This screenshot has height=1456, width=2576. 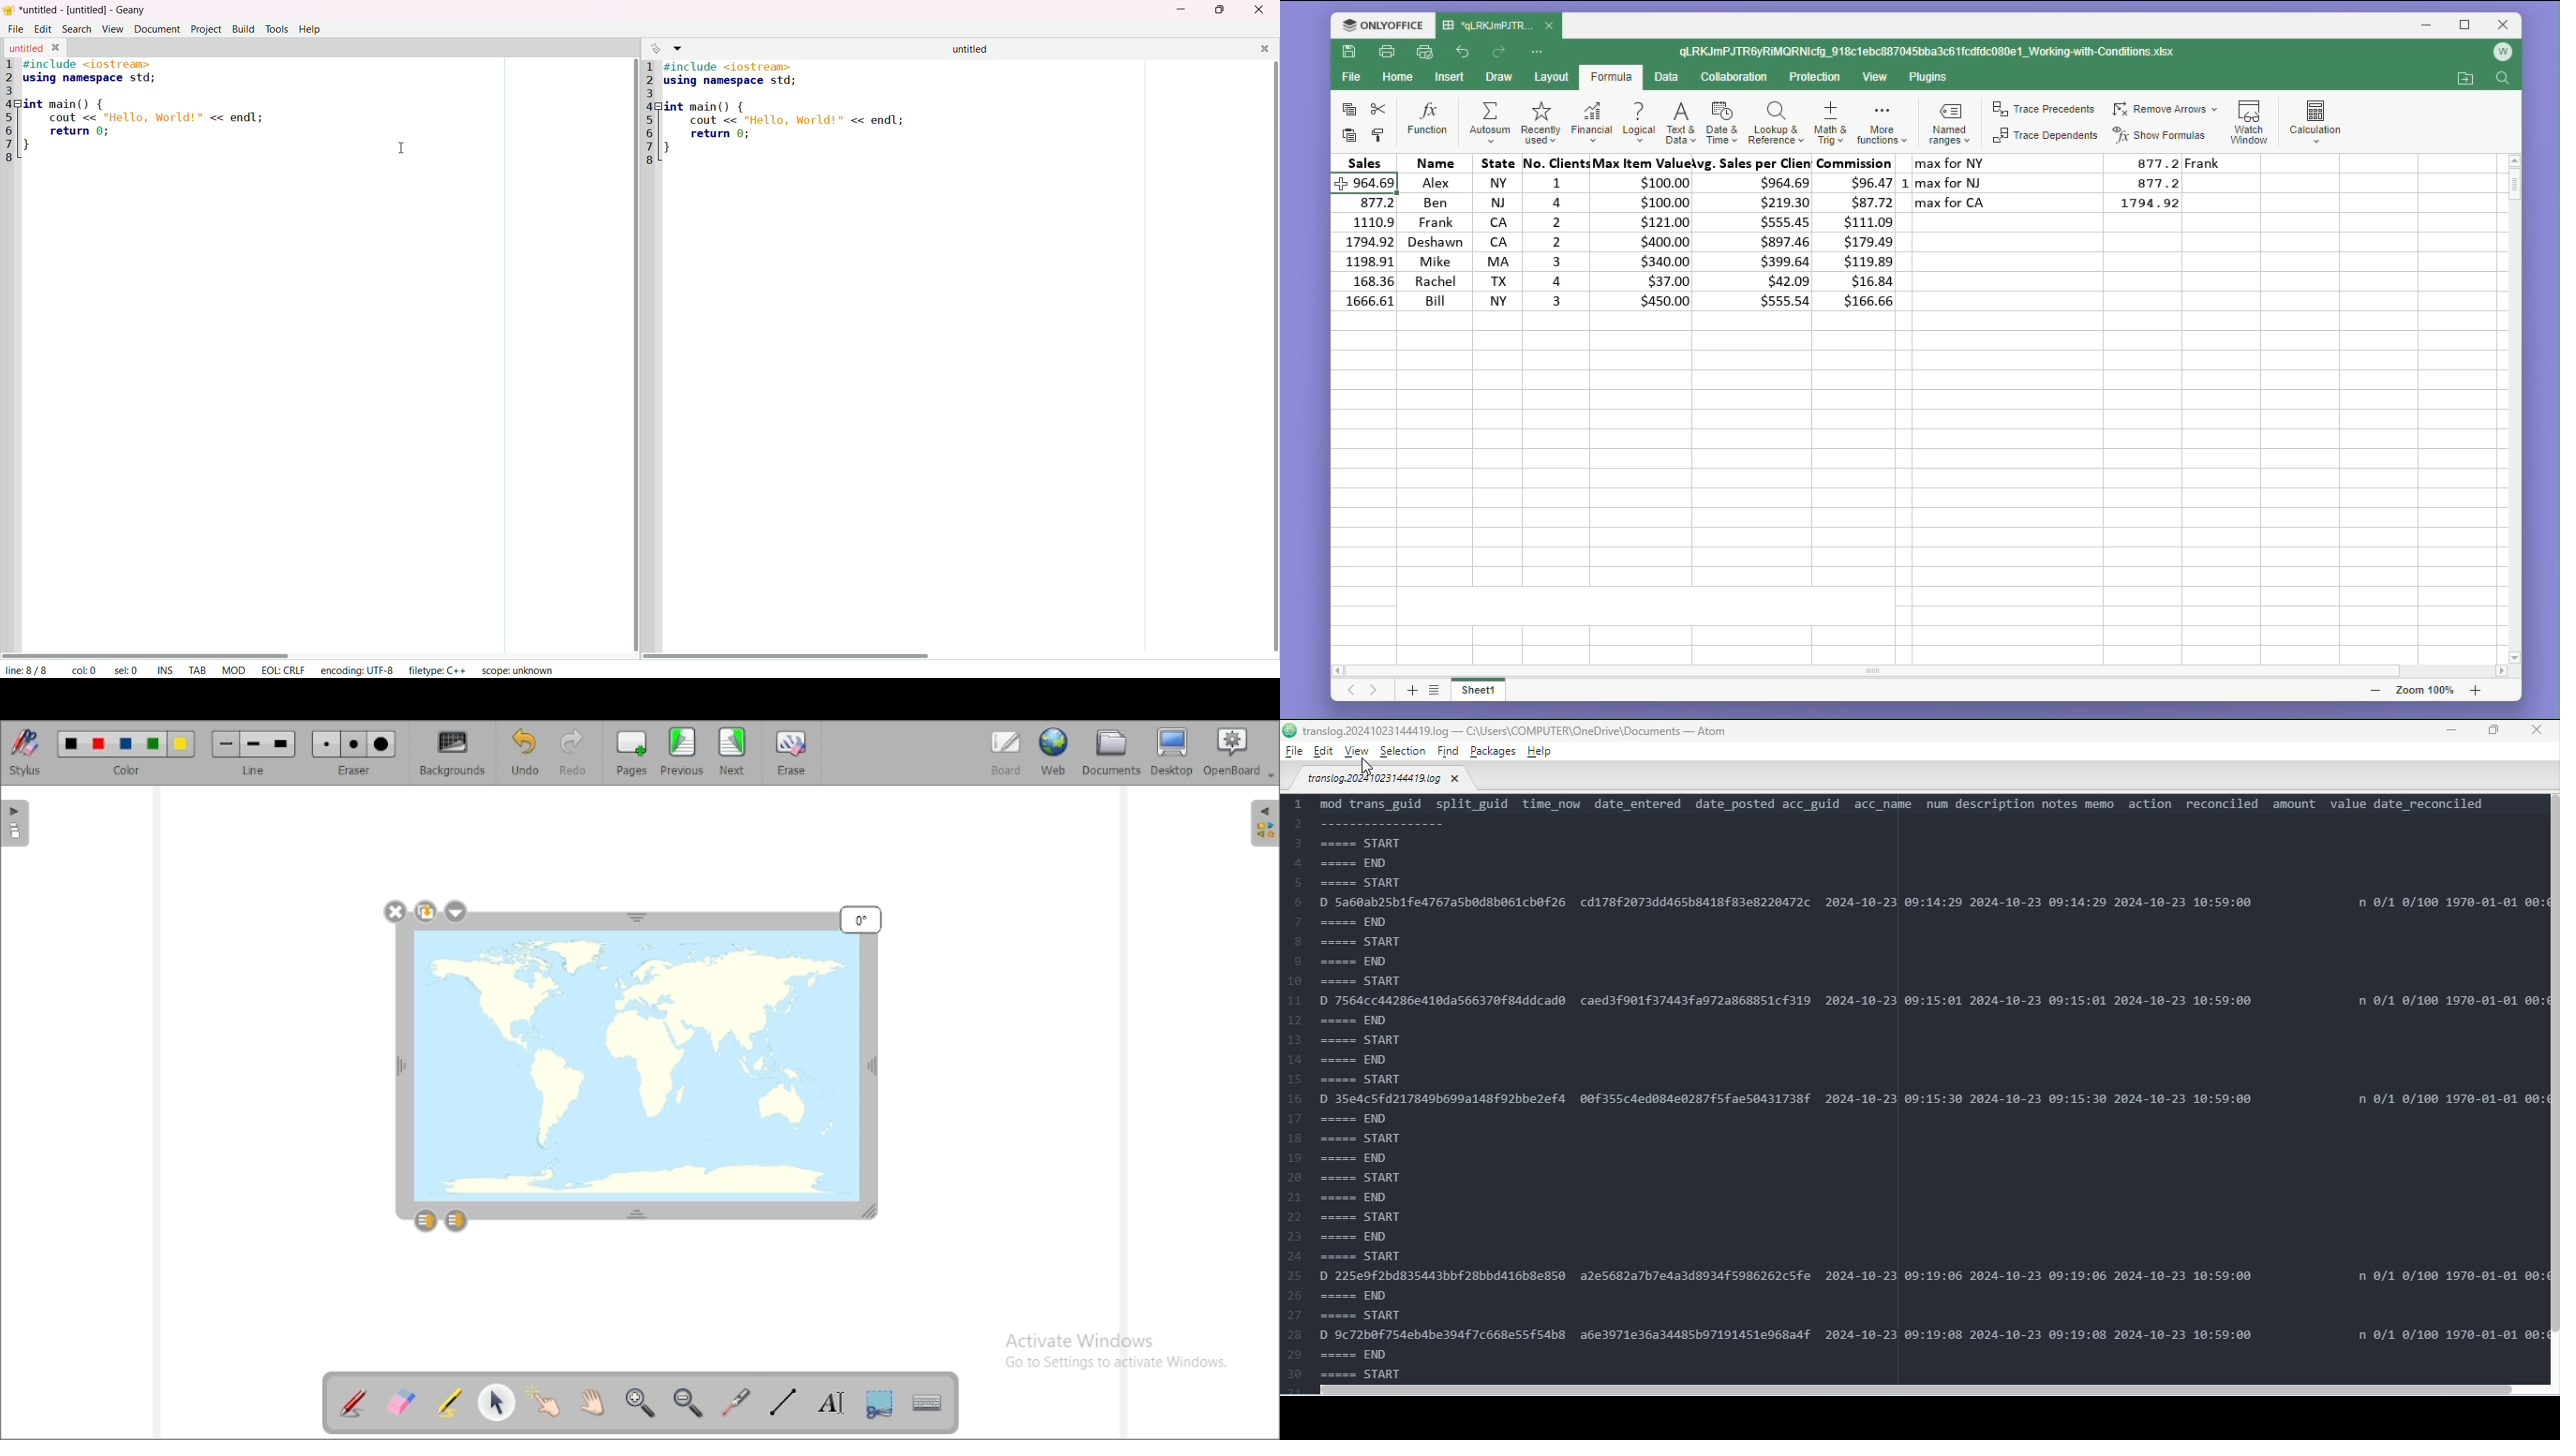 I want to click on File, so click(x=1294, y=751).